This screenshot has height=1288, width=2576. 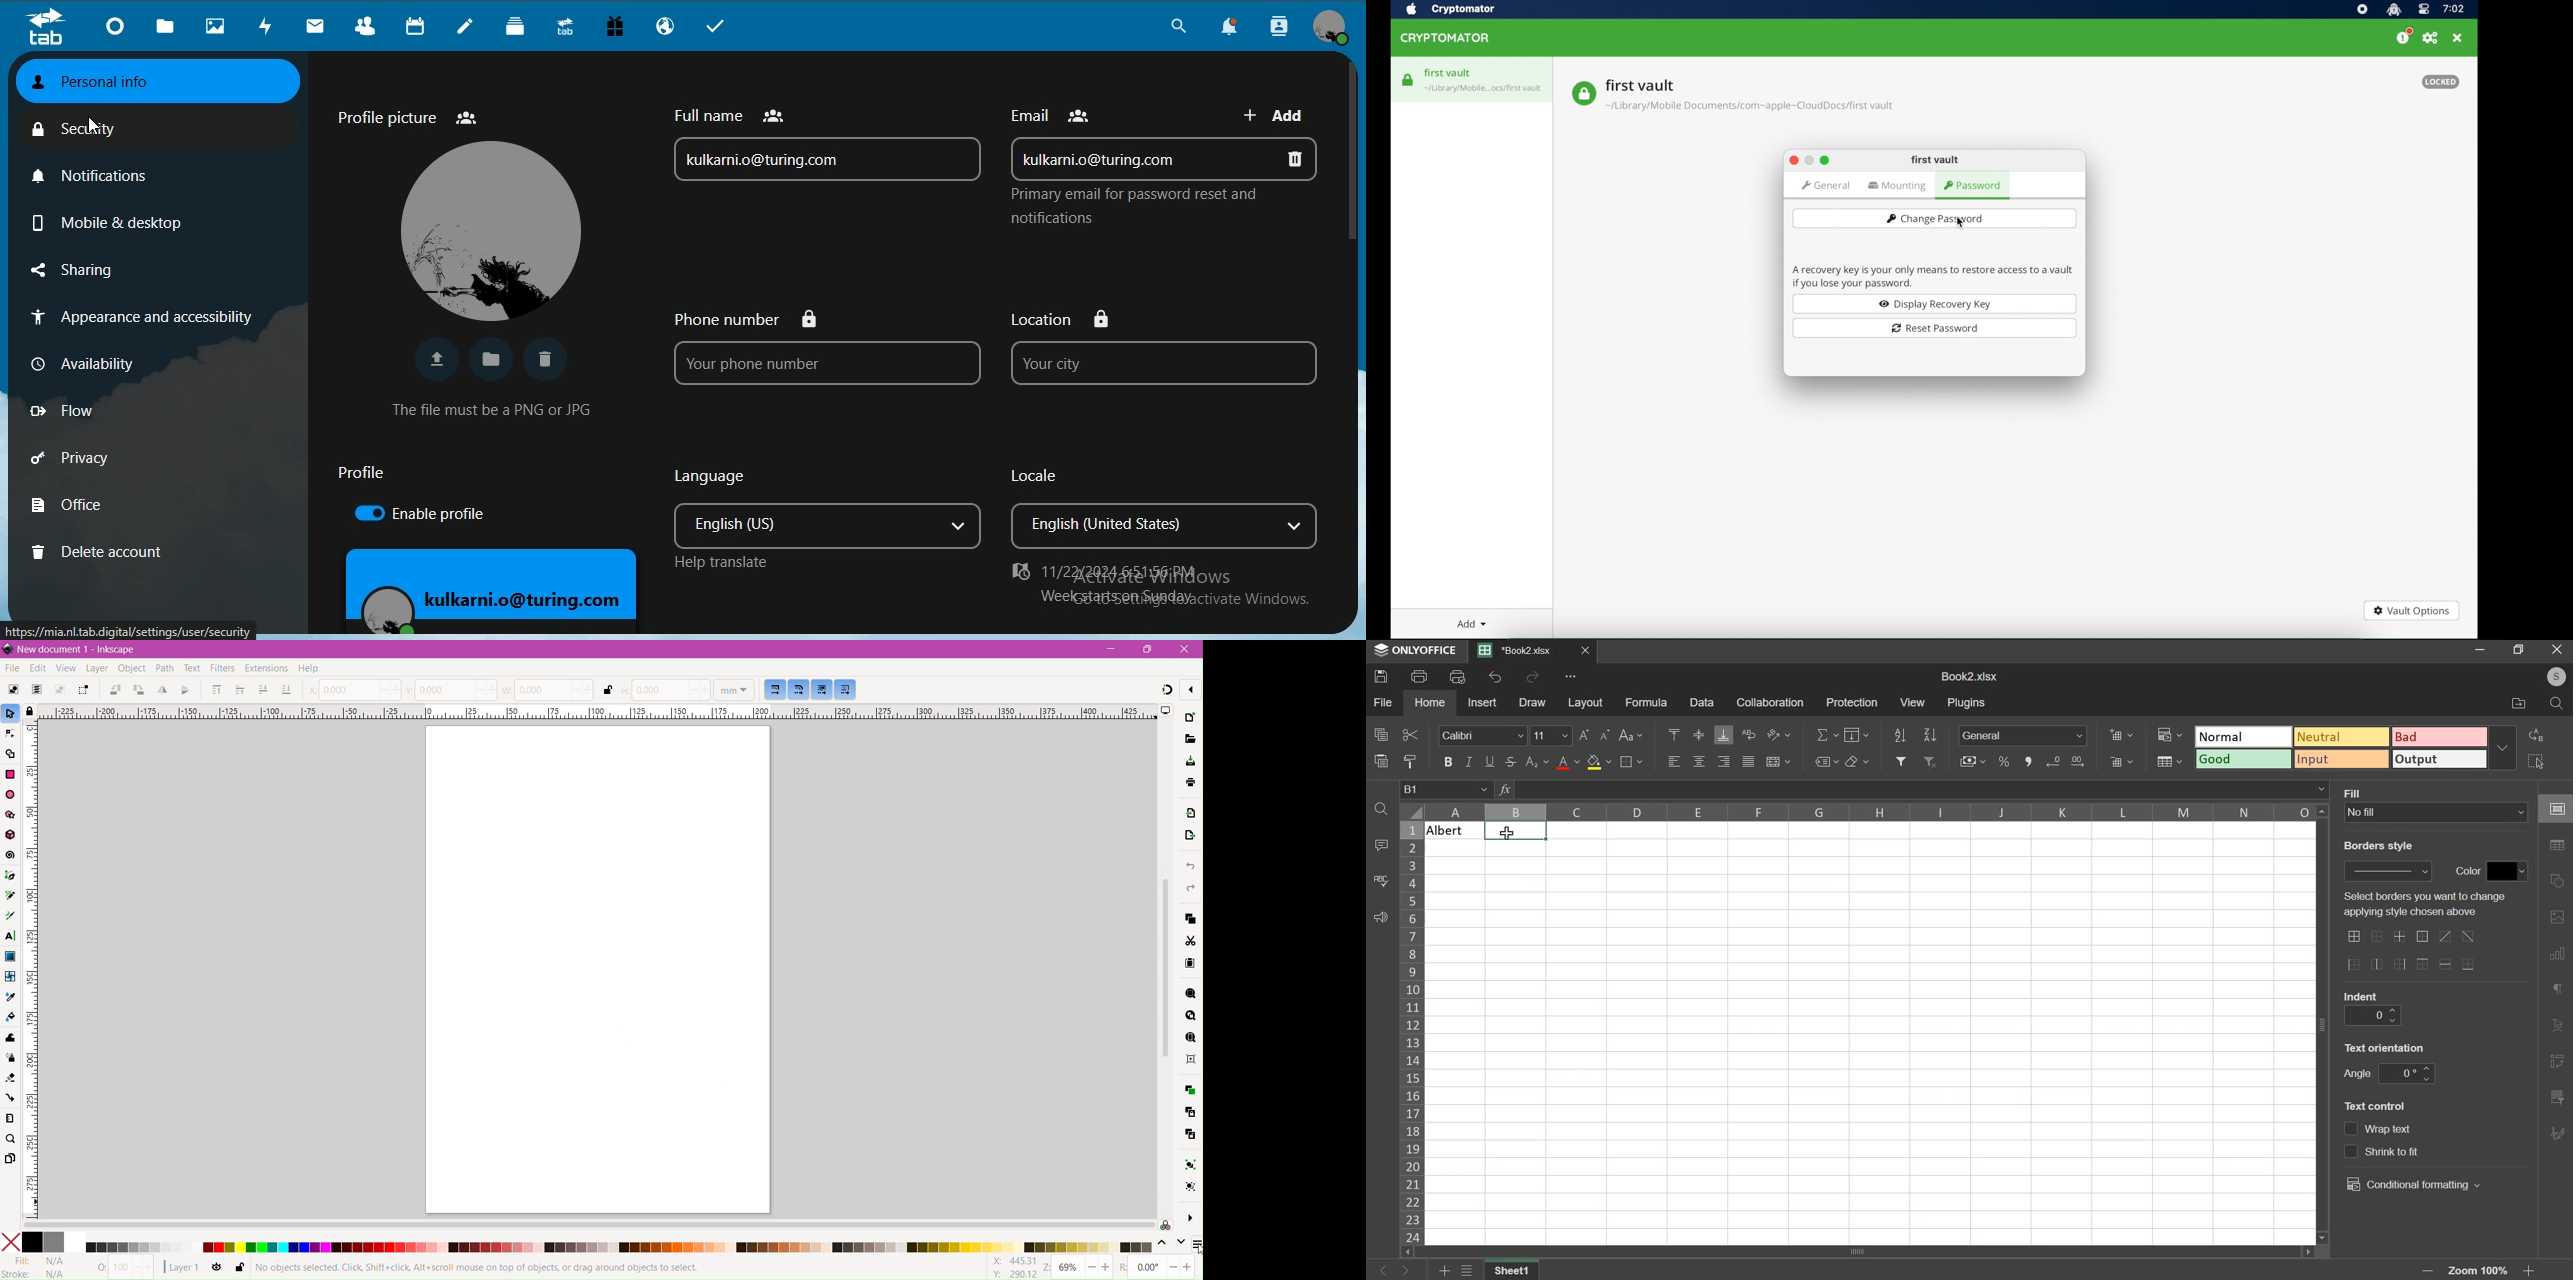 I want to click on files, so click(x=167, y=27).